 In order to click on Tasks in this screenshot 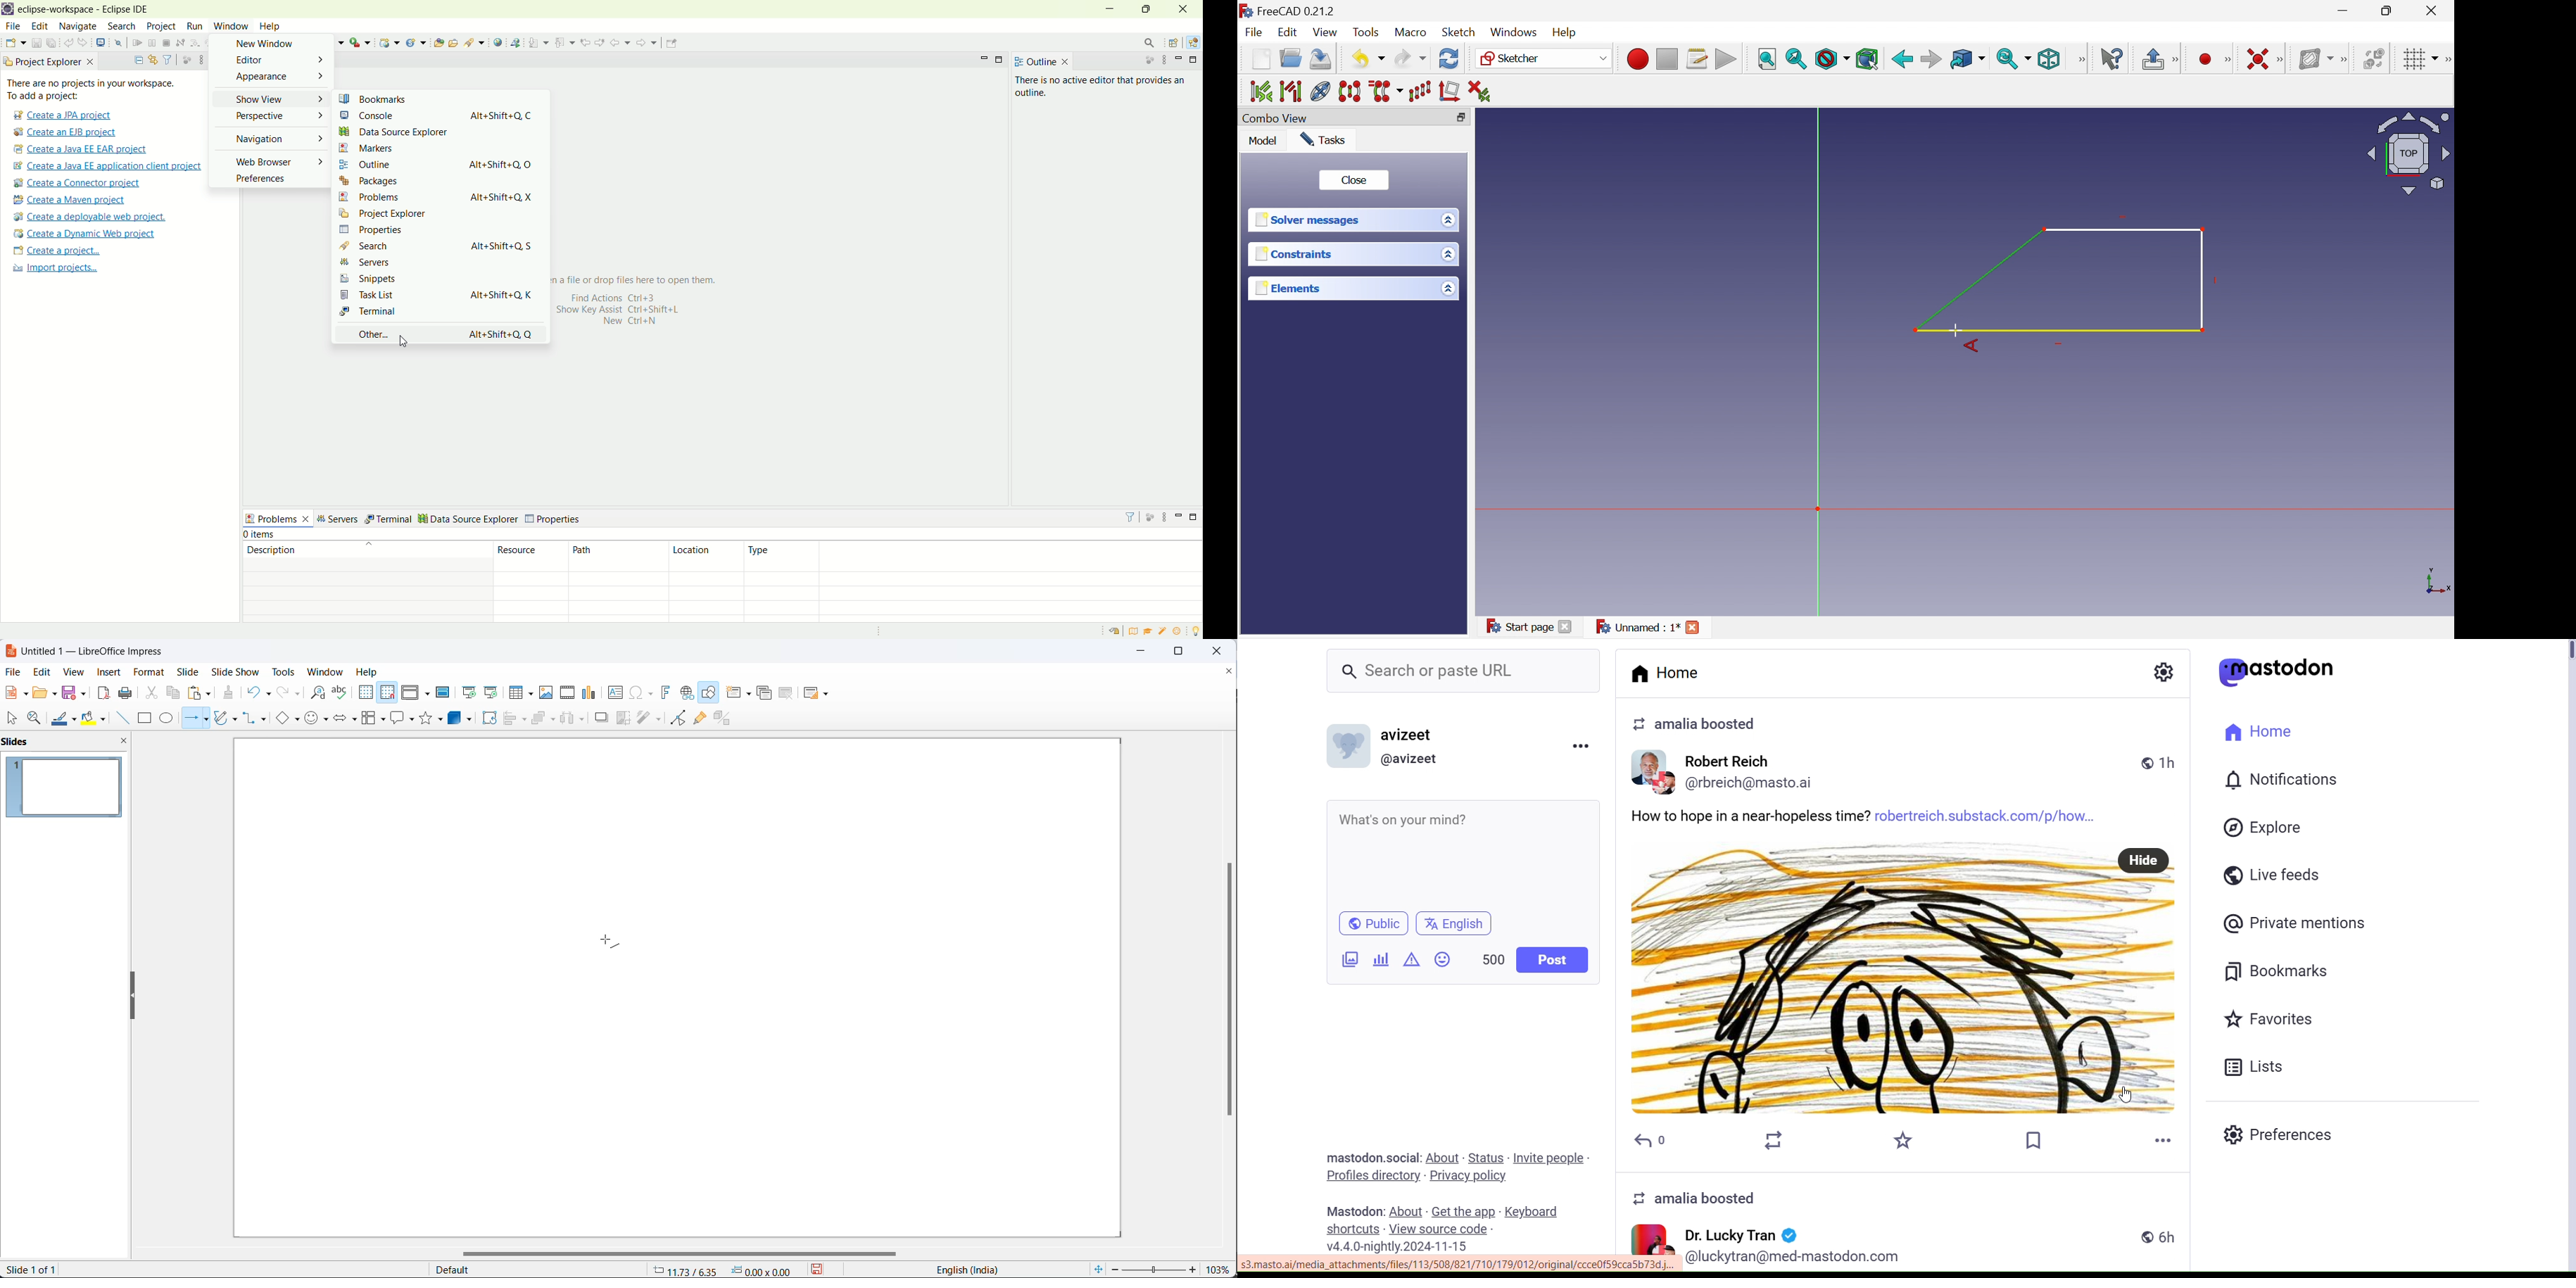, I will do `click(1326, 139)`.